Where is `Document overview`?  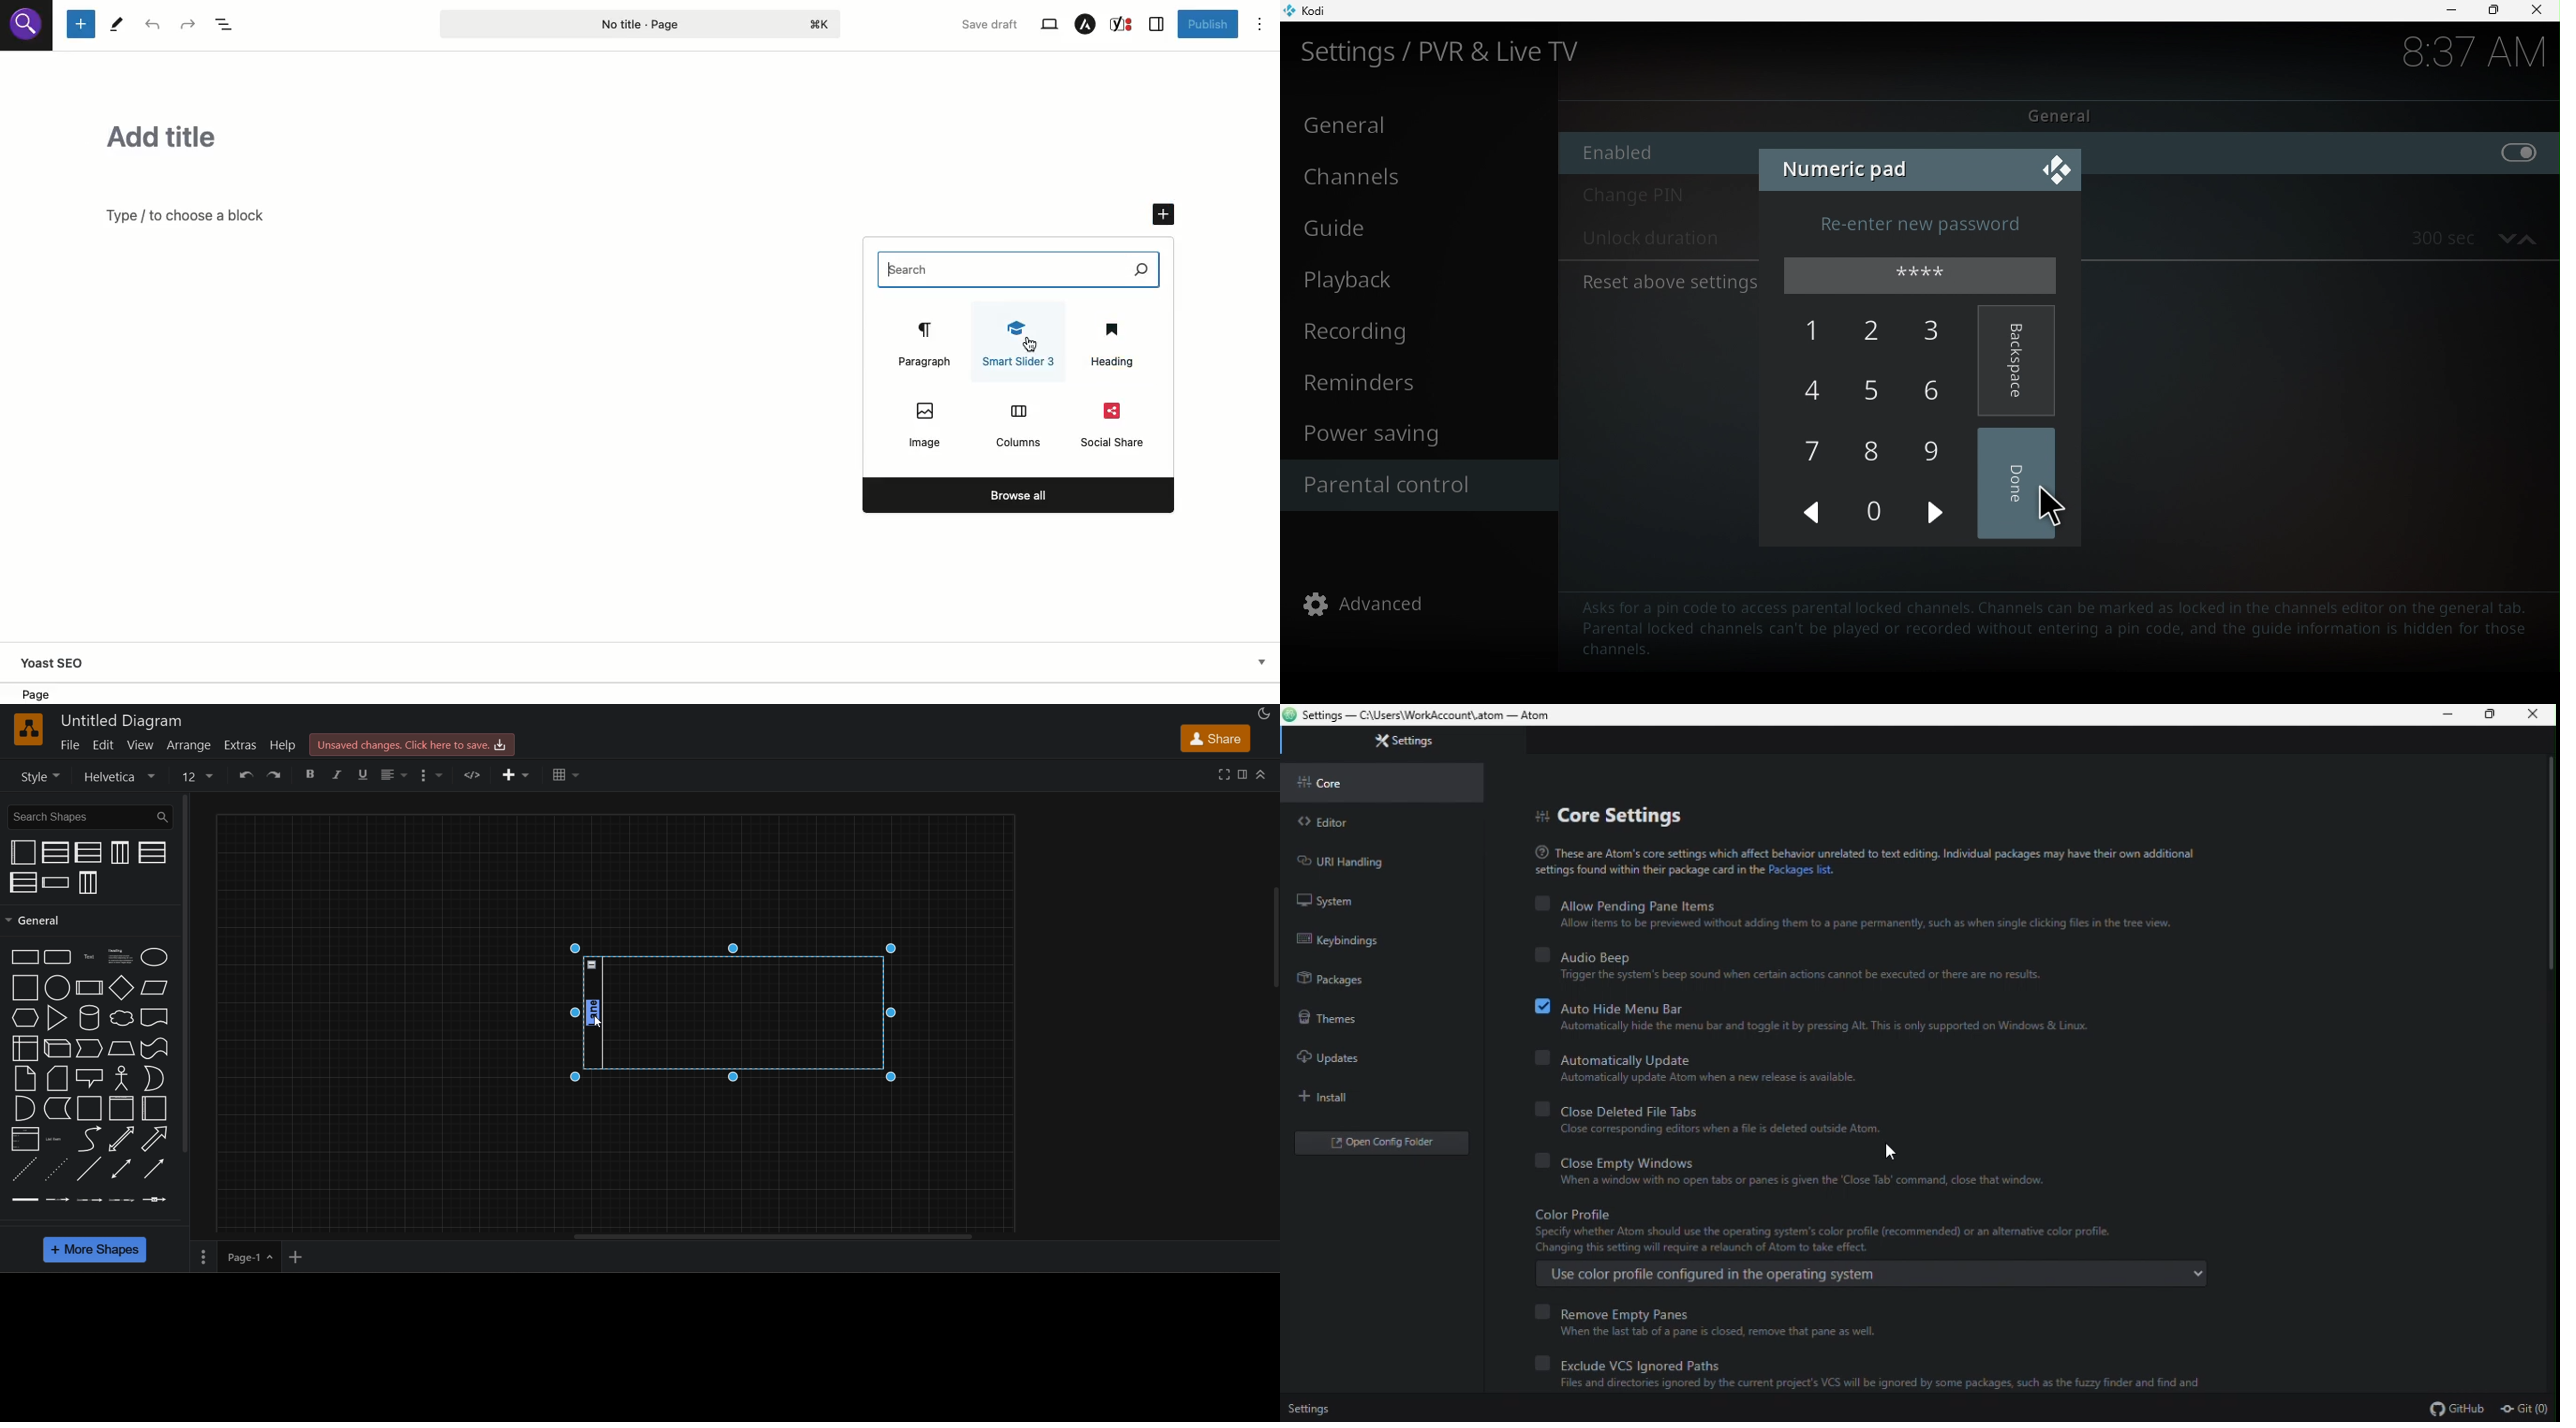
Document overview is located at coordinates (224, 25).